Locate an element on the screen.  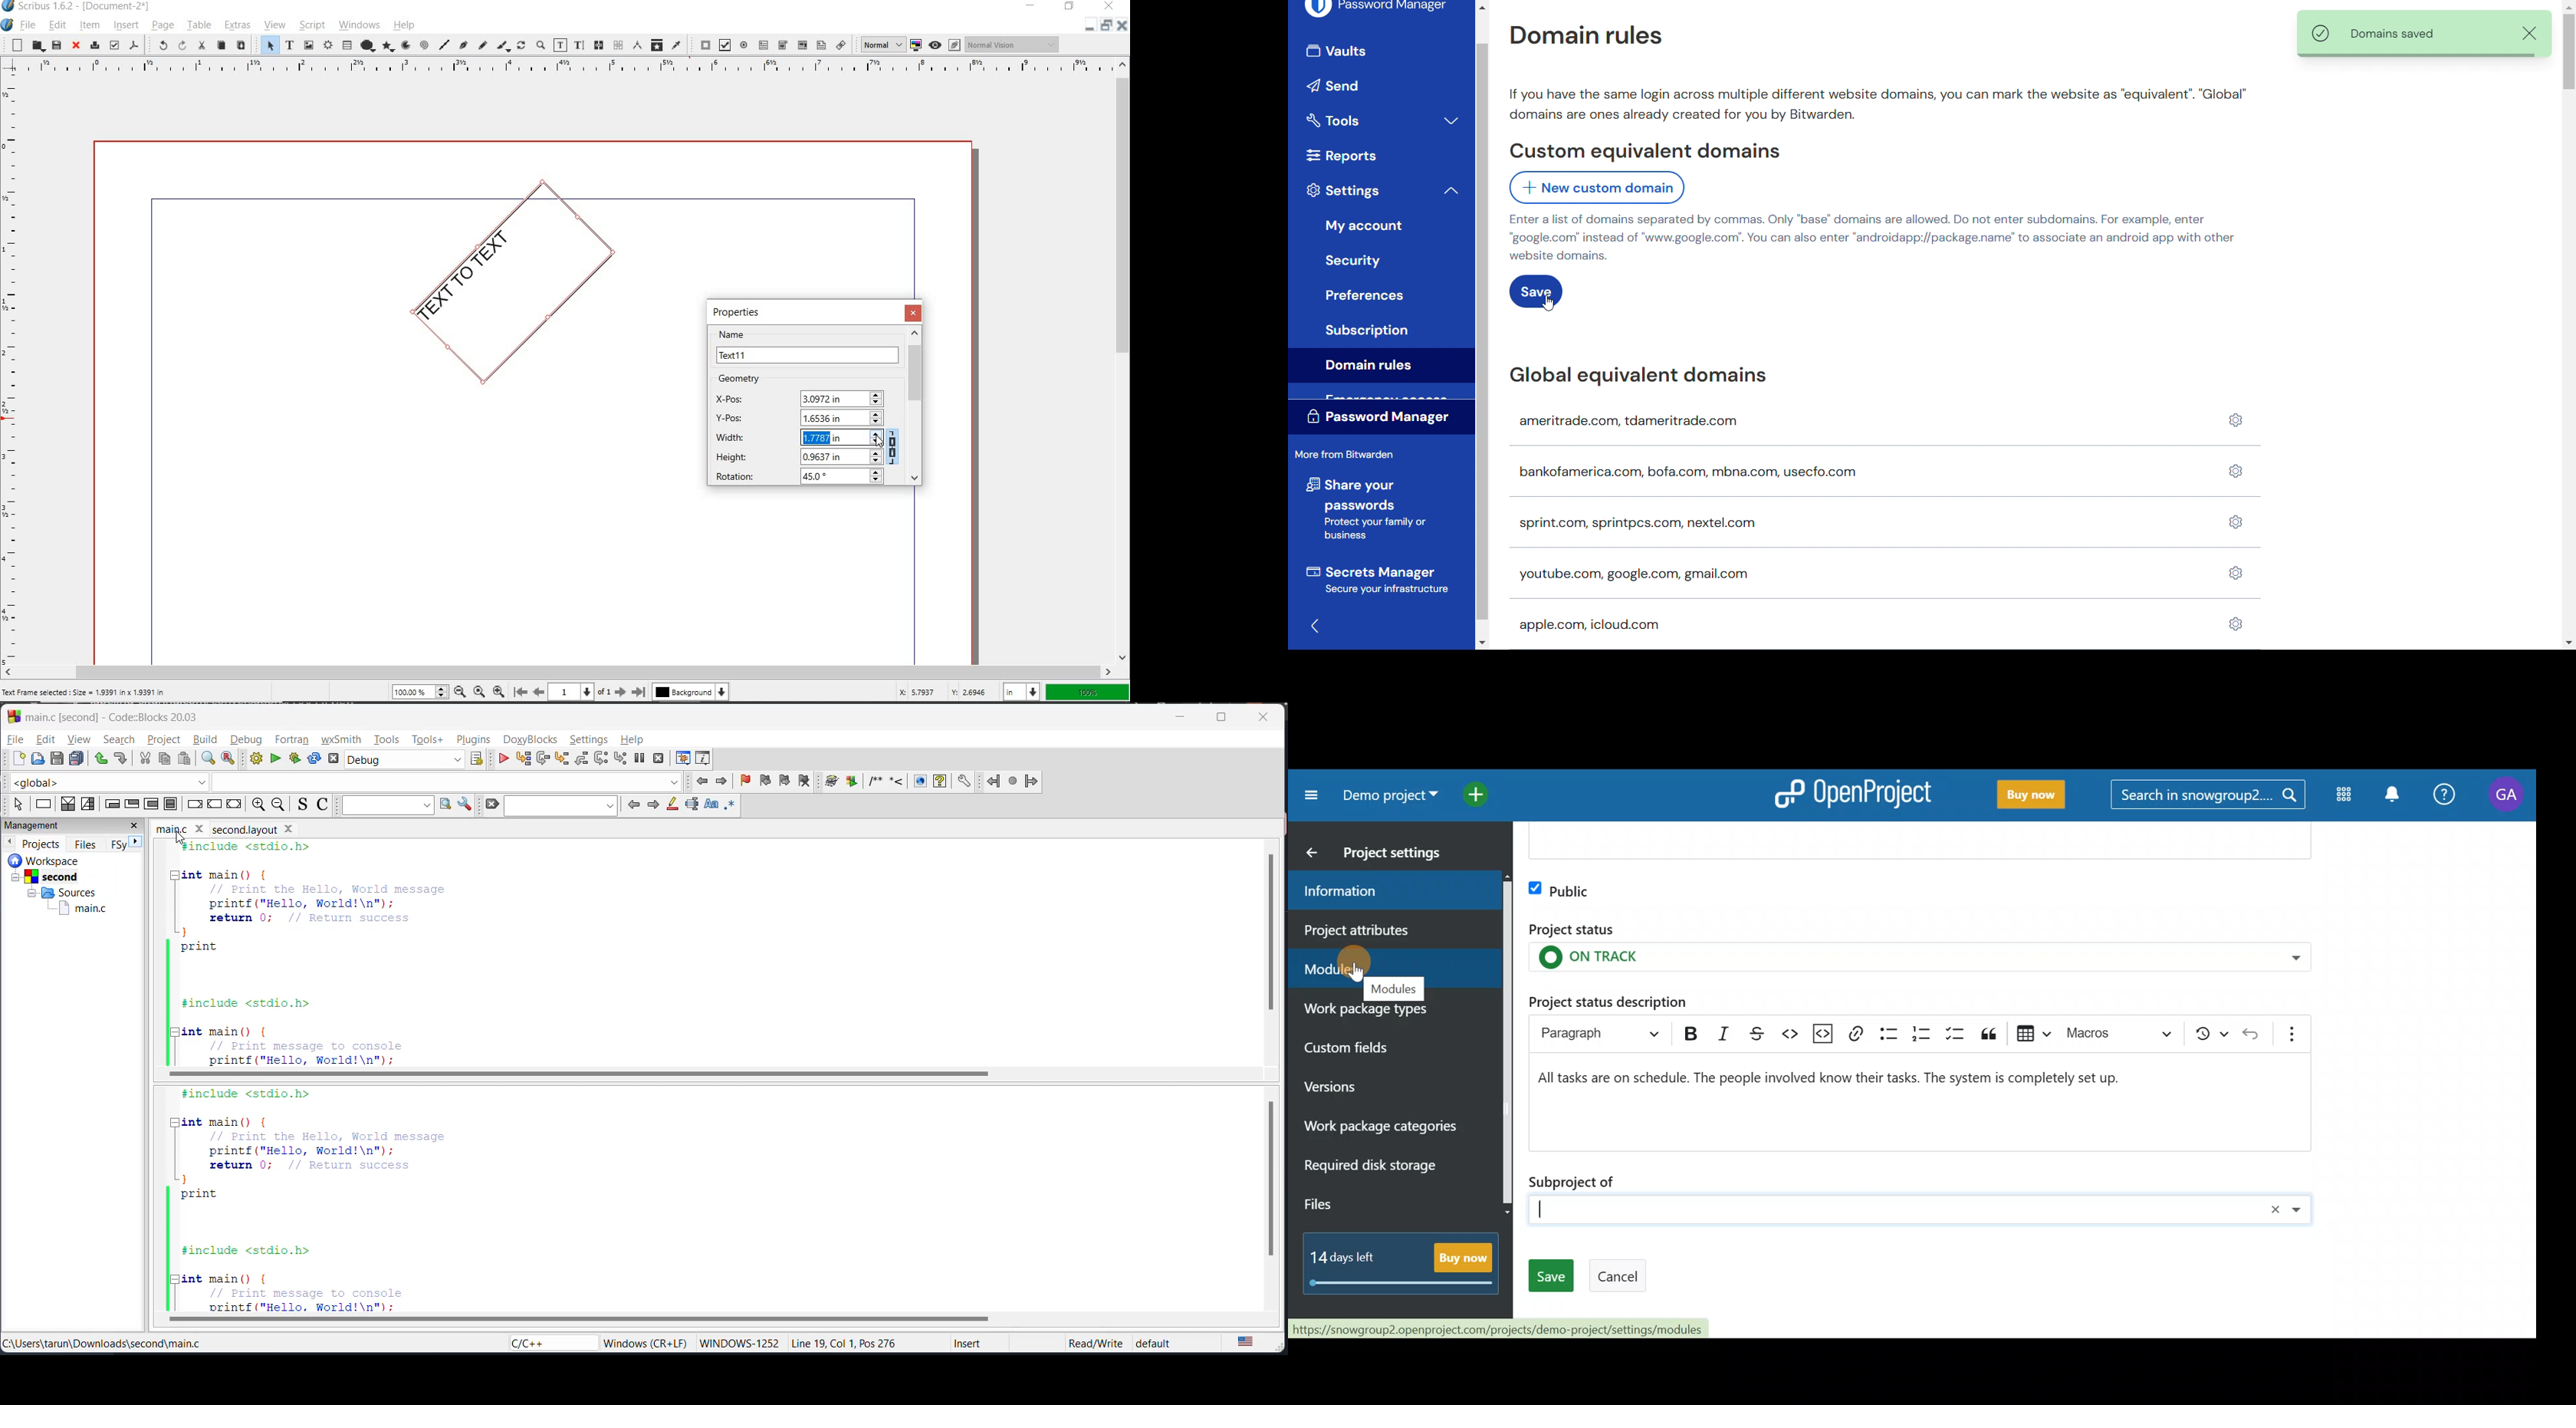
Cancel is located at coordinates (1619, 1276).